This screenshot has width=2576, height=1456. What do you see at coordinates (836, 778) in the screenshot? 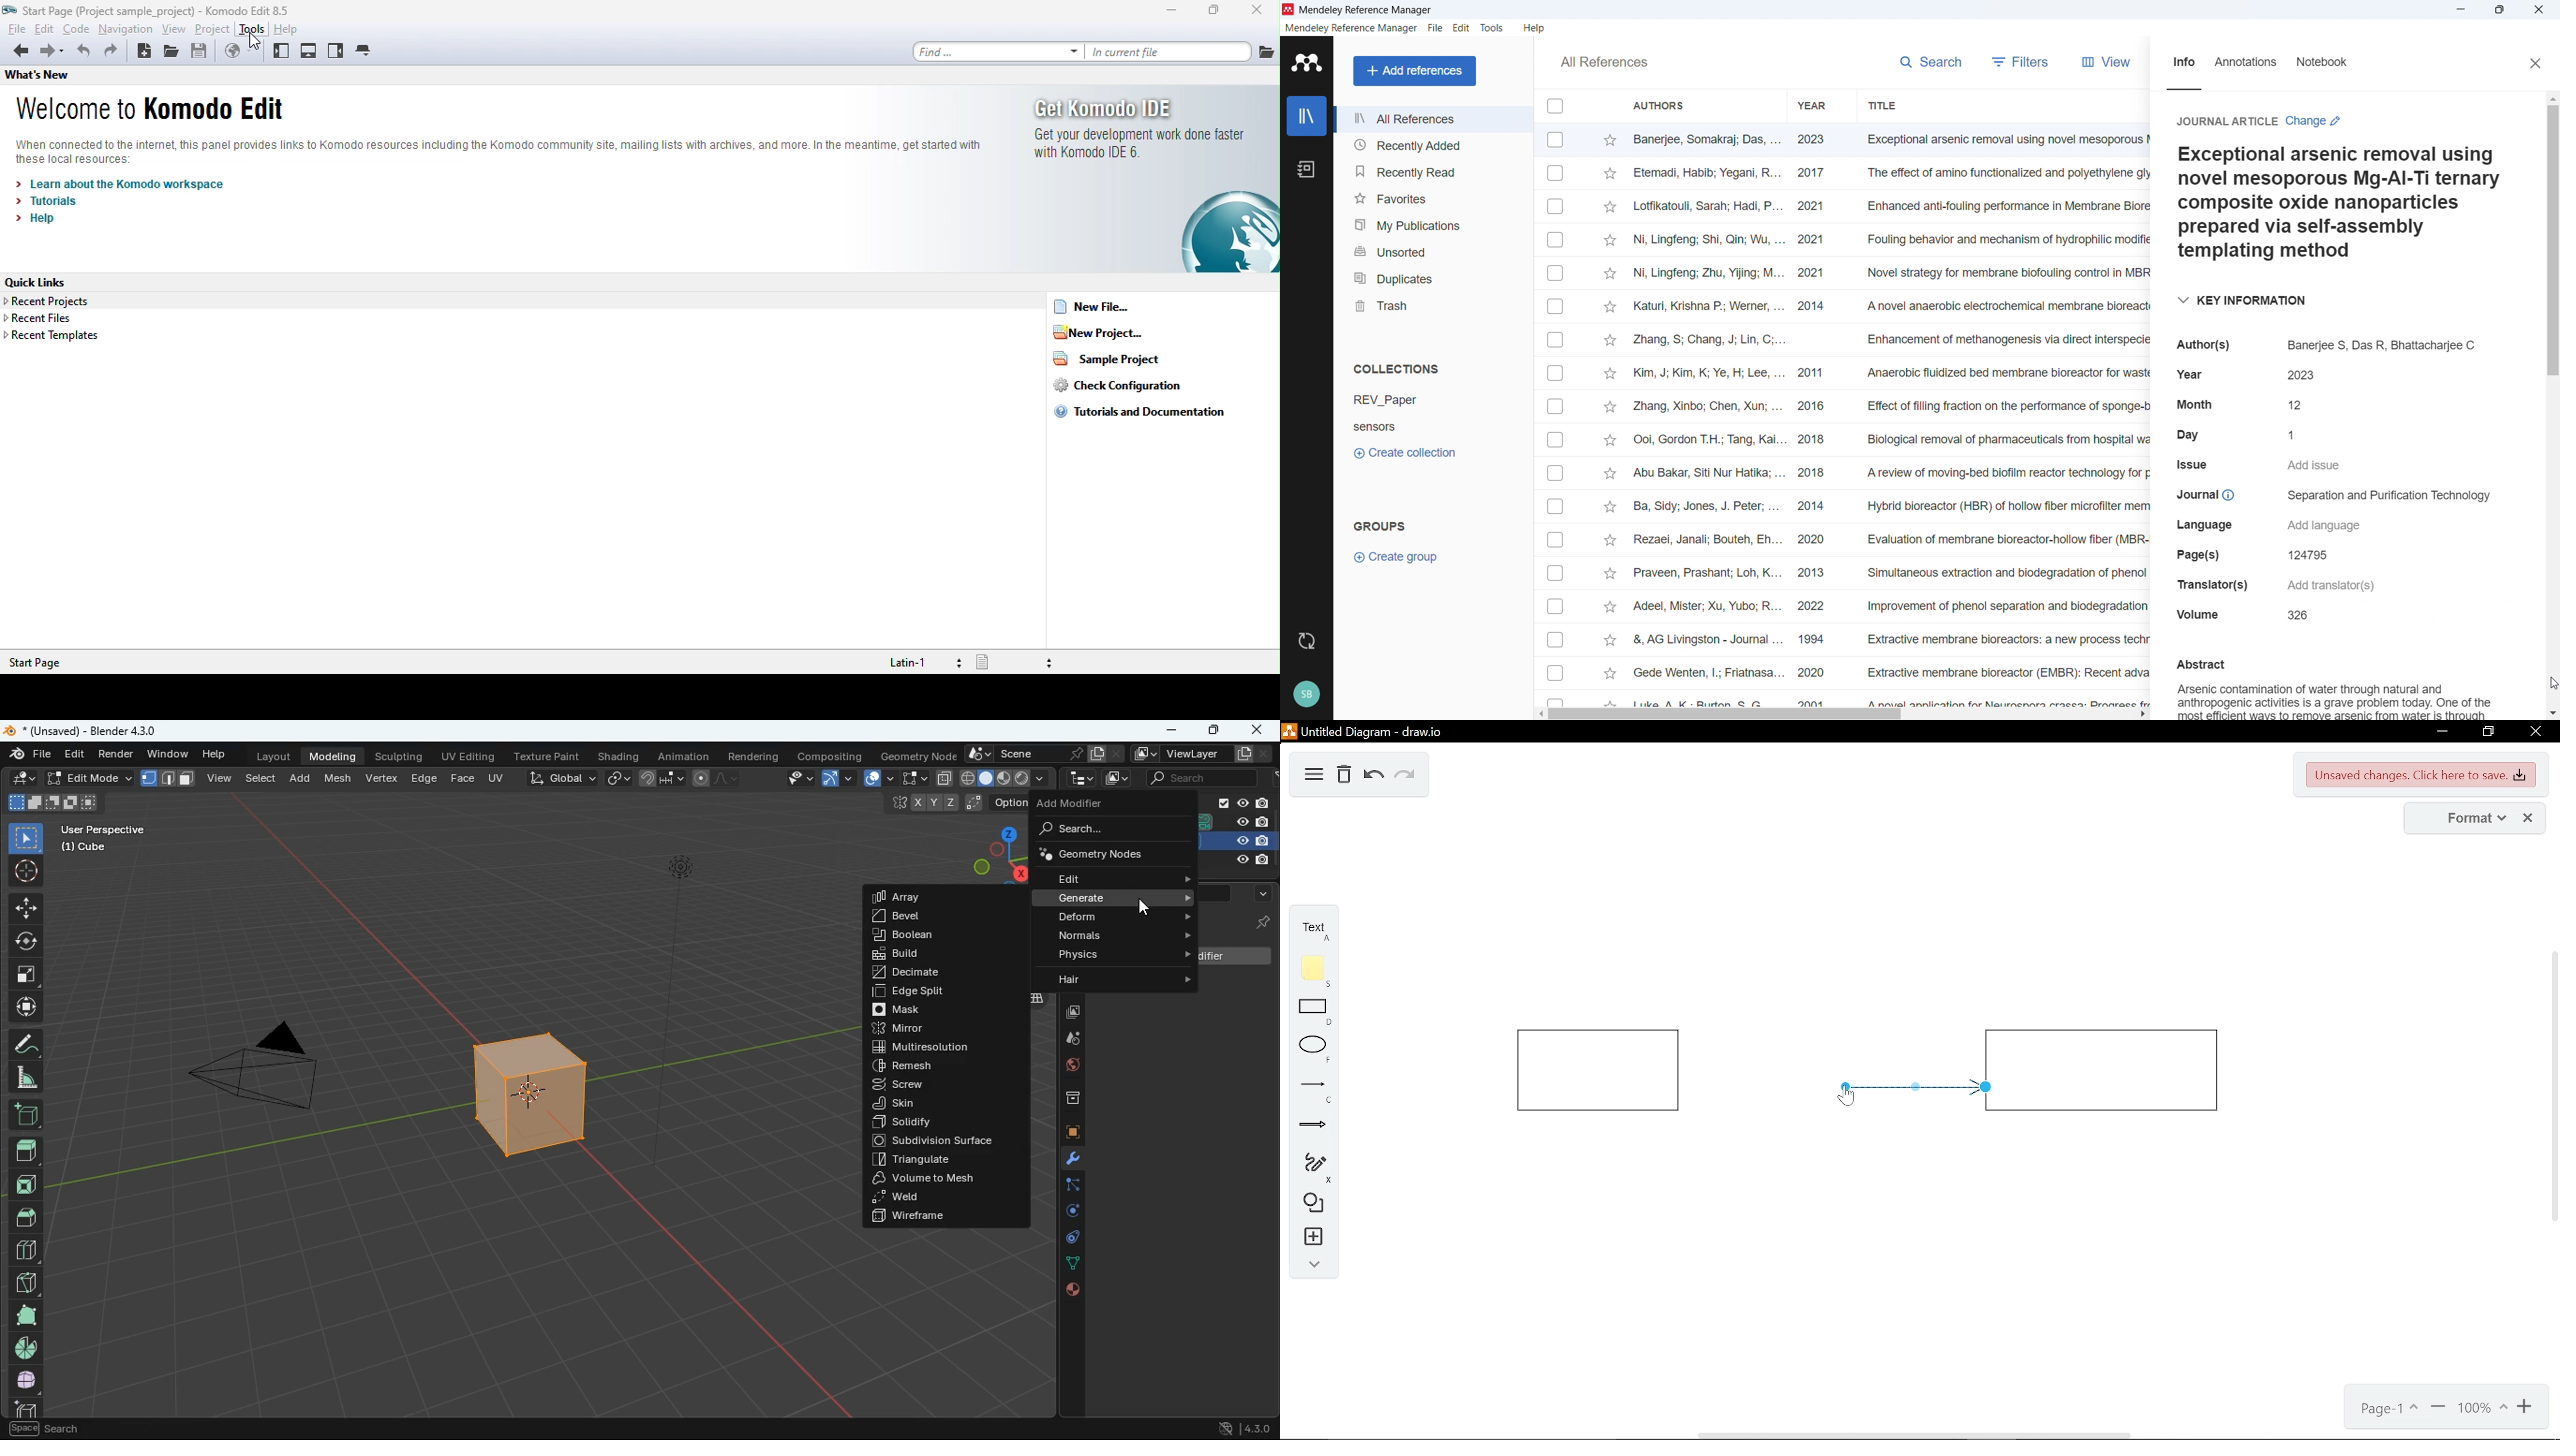
I see `arc` at bounding box center [836, 778].